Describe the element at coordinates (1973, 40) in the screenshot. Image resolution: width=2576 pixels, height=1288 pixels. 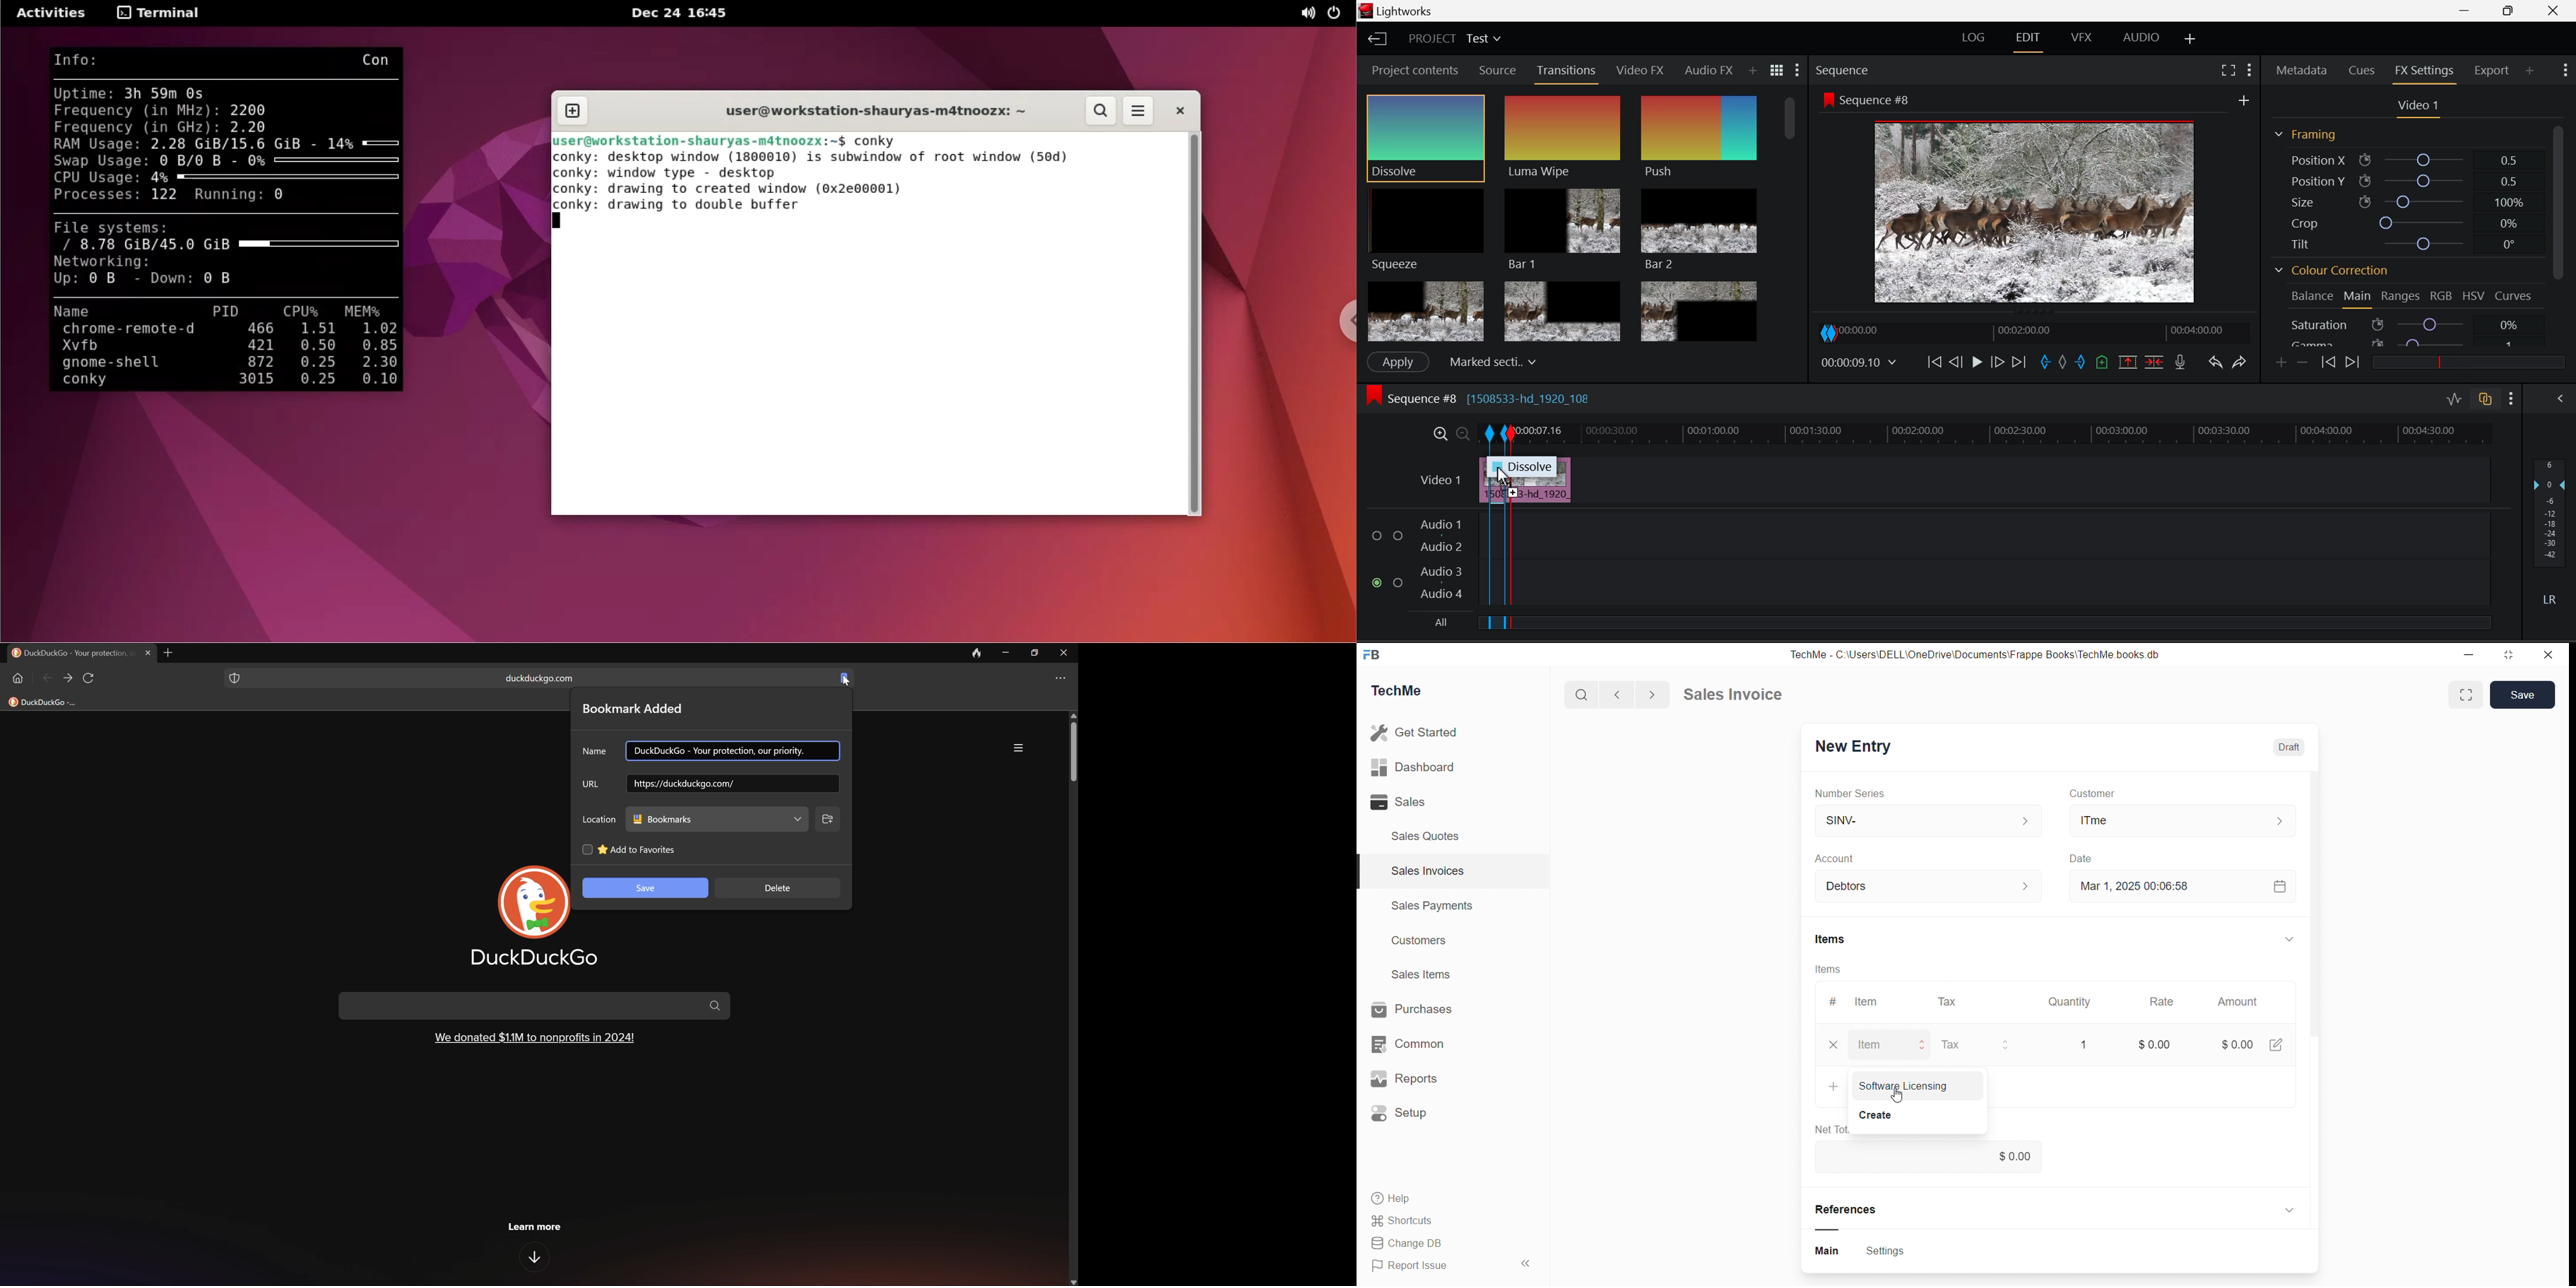
I see `LOG Layout` at that location.